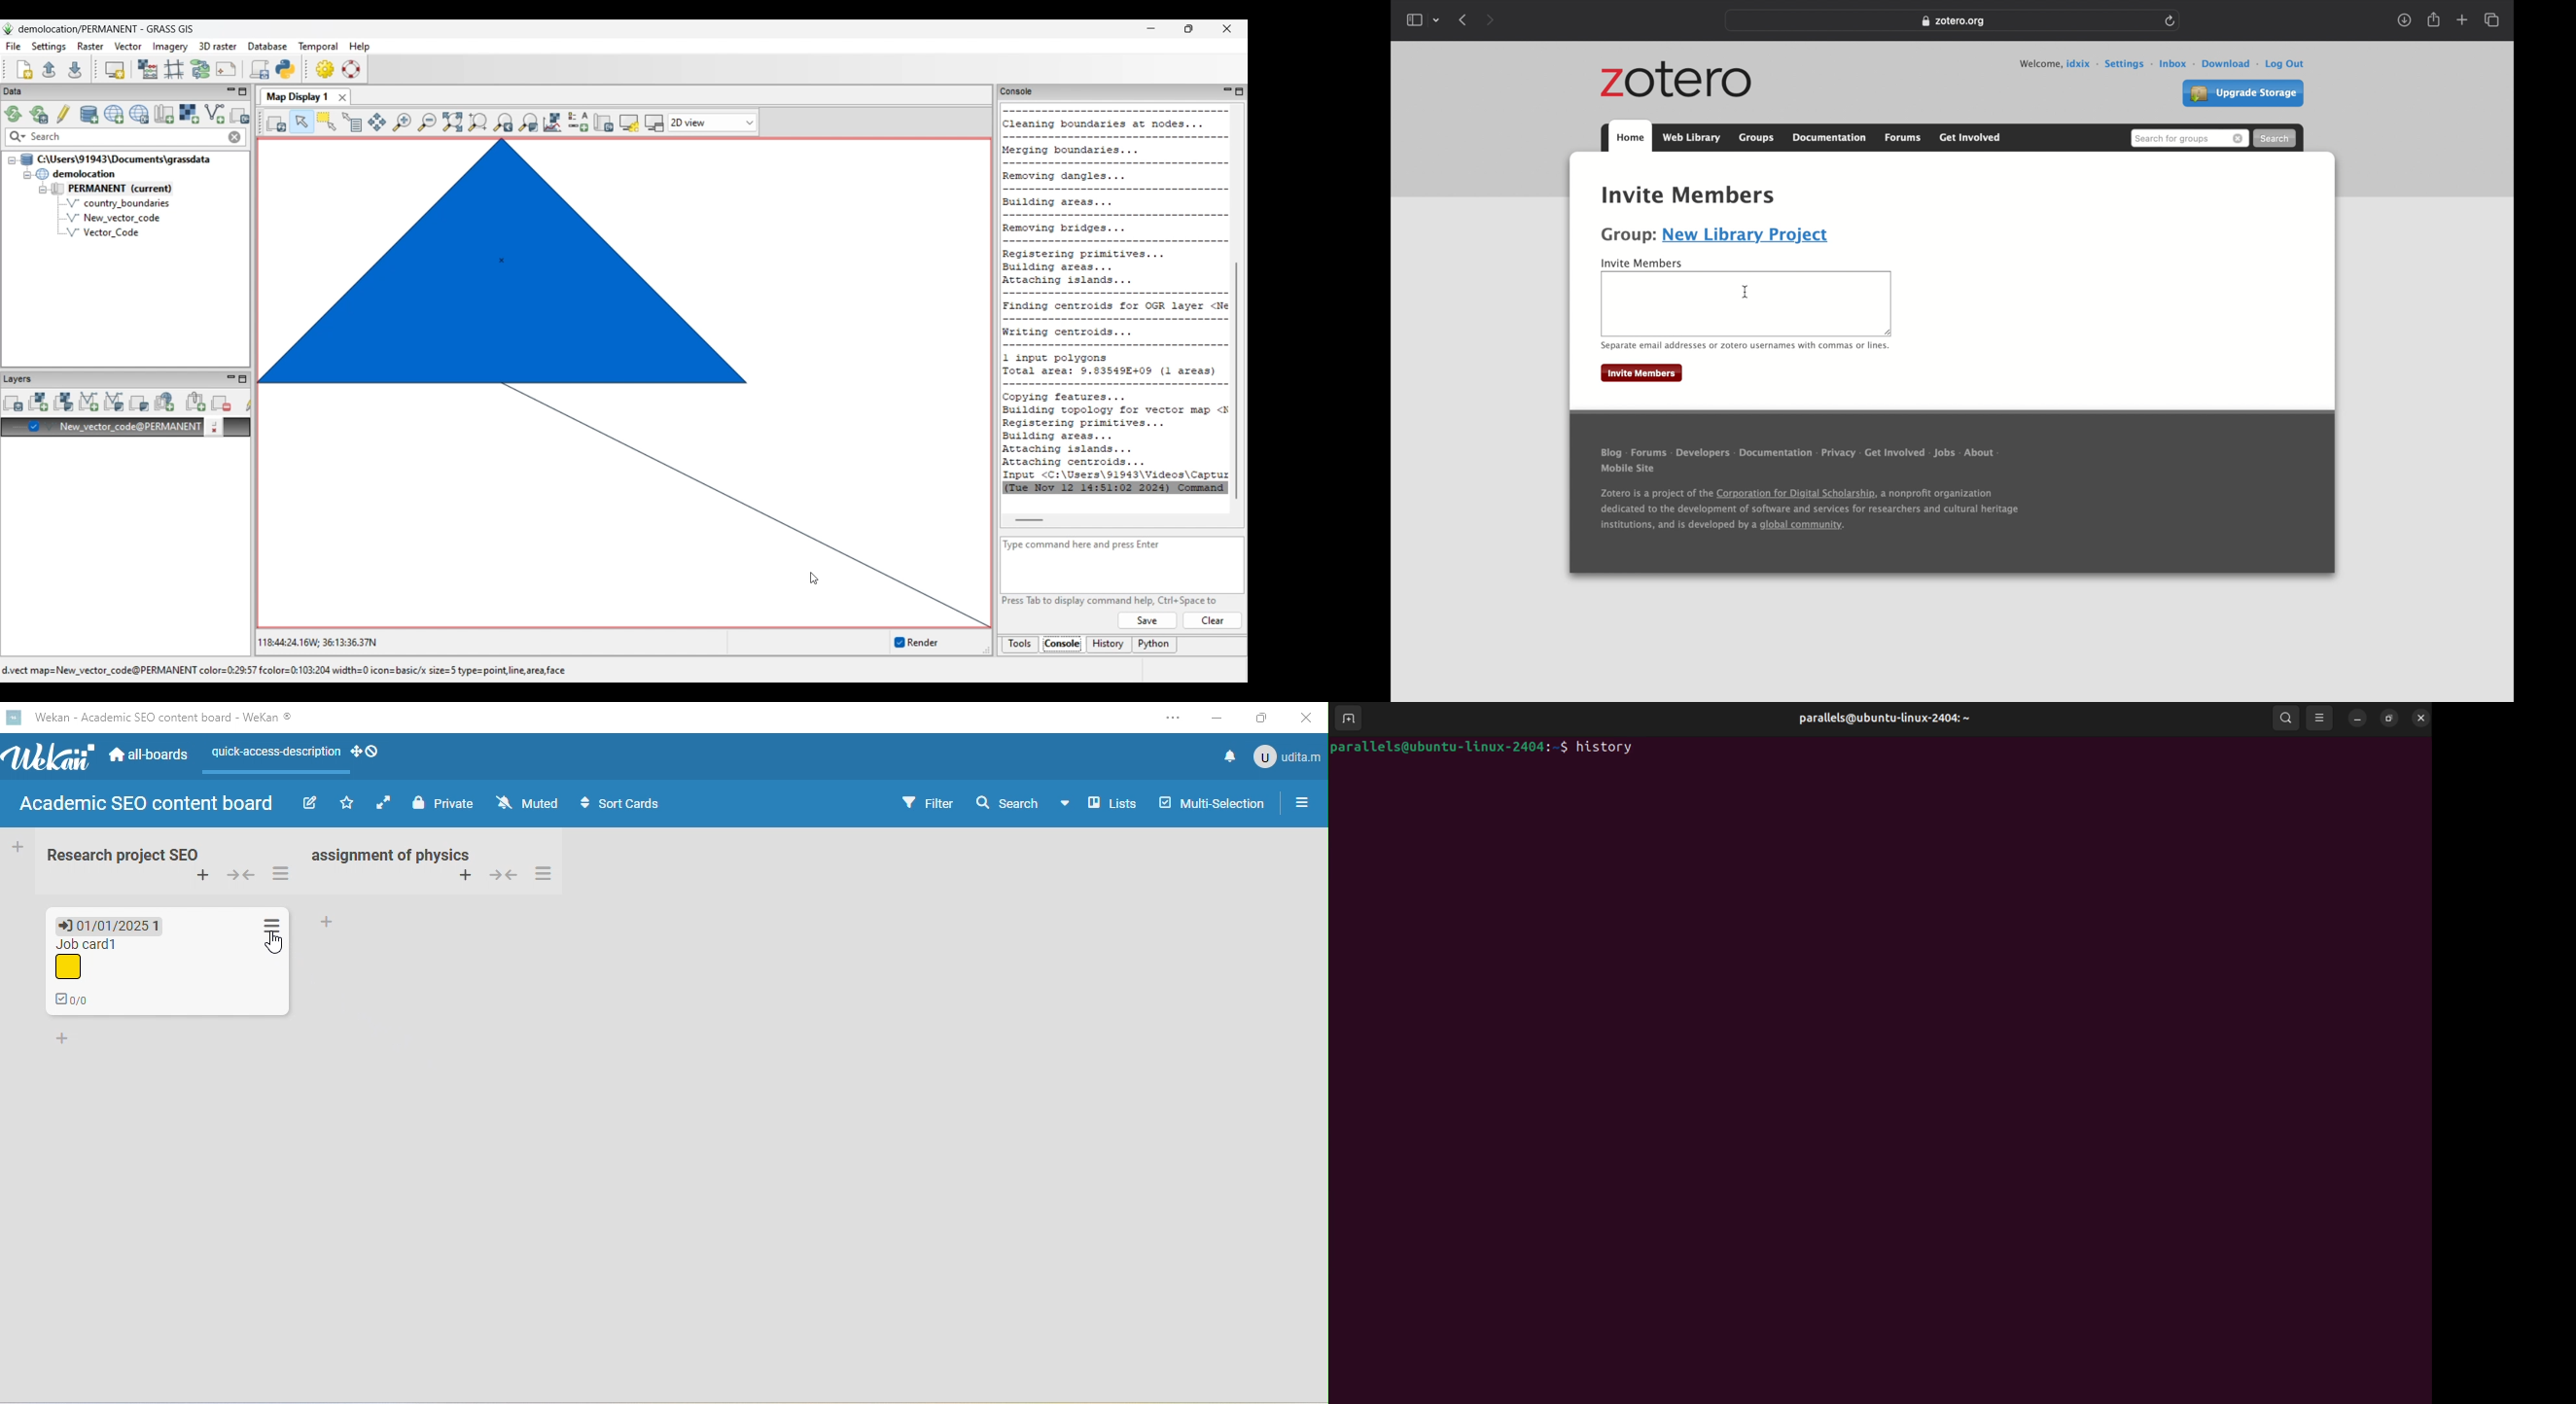 Image resolution: width=2576 pixels, height=1428 pixels. I want to click on academic sed content board, so click(148, 805).